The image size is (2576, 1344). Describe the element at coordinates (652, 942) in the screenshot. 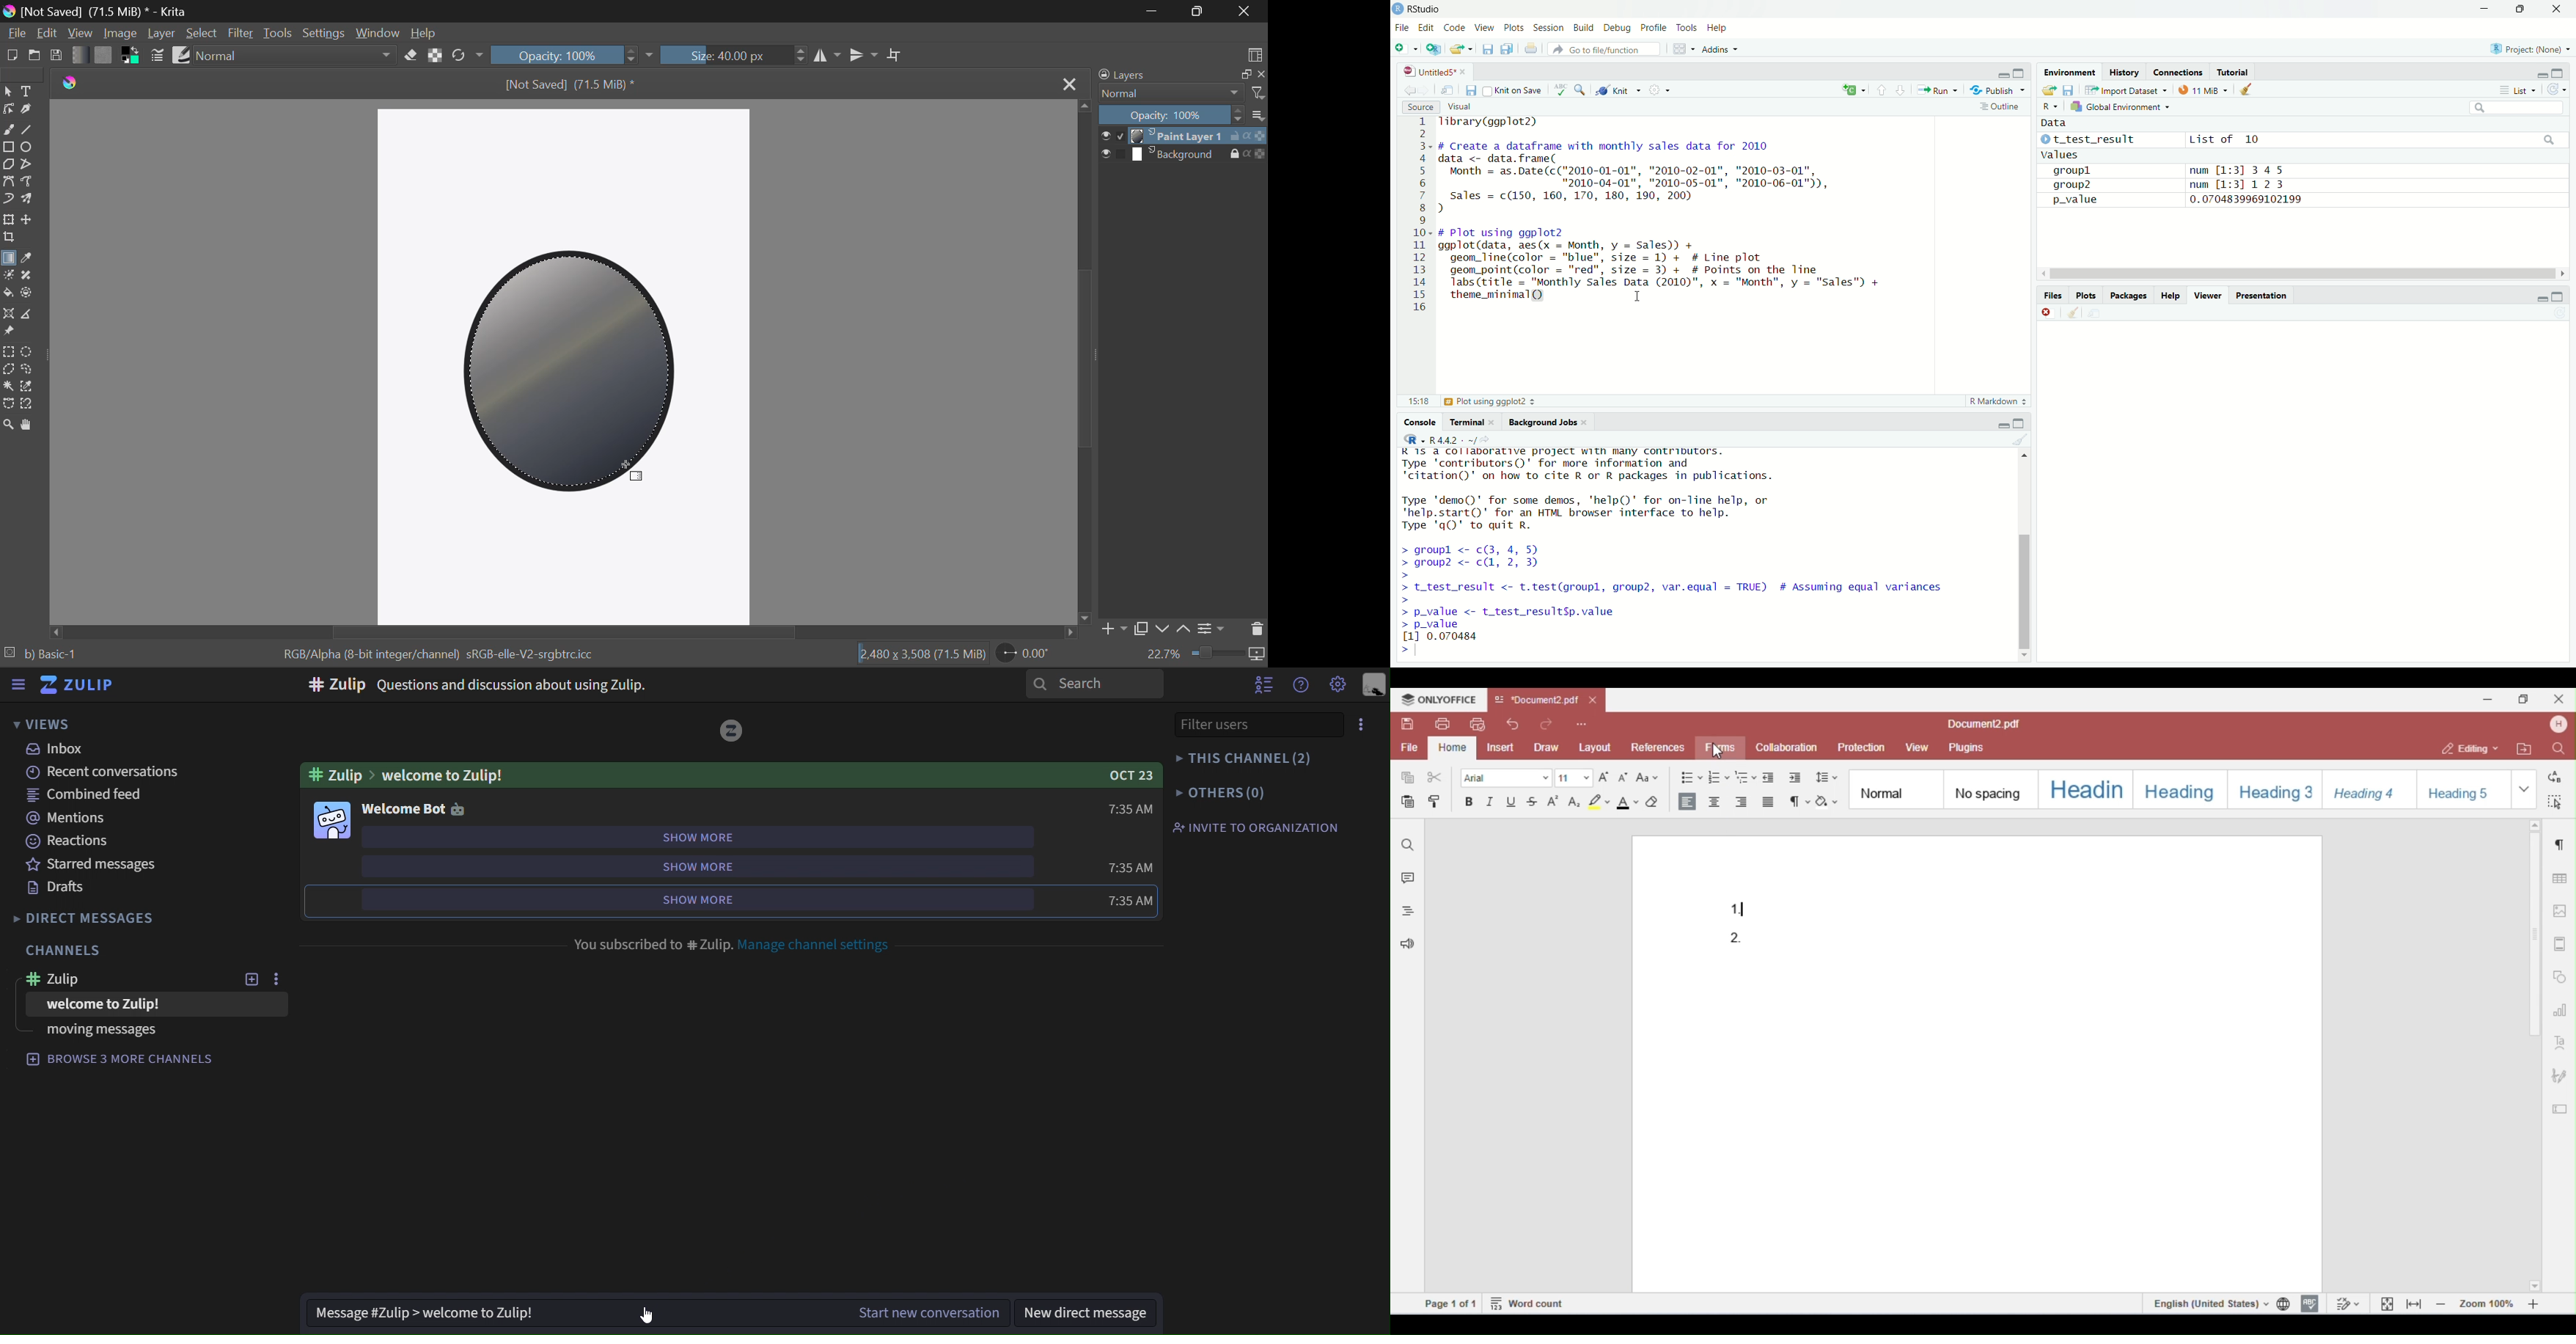

I see `you subscribed to #zulip` at that location.